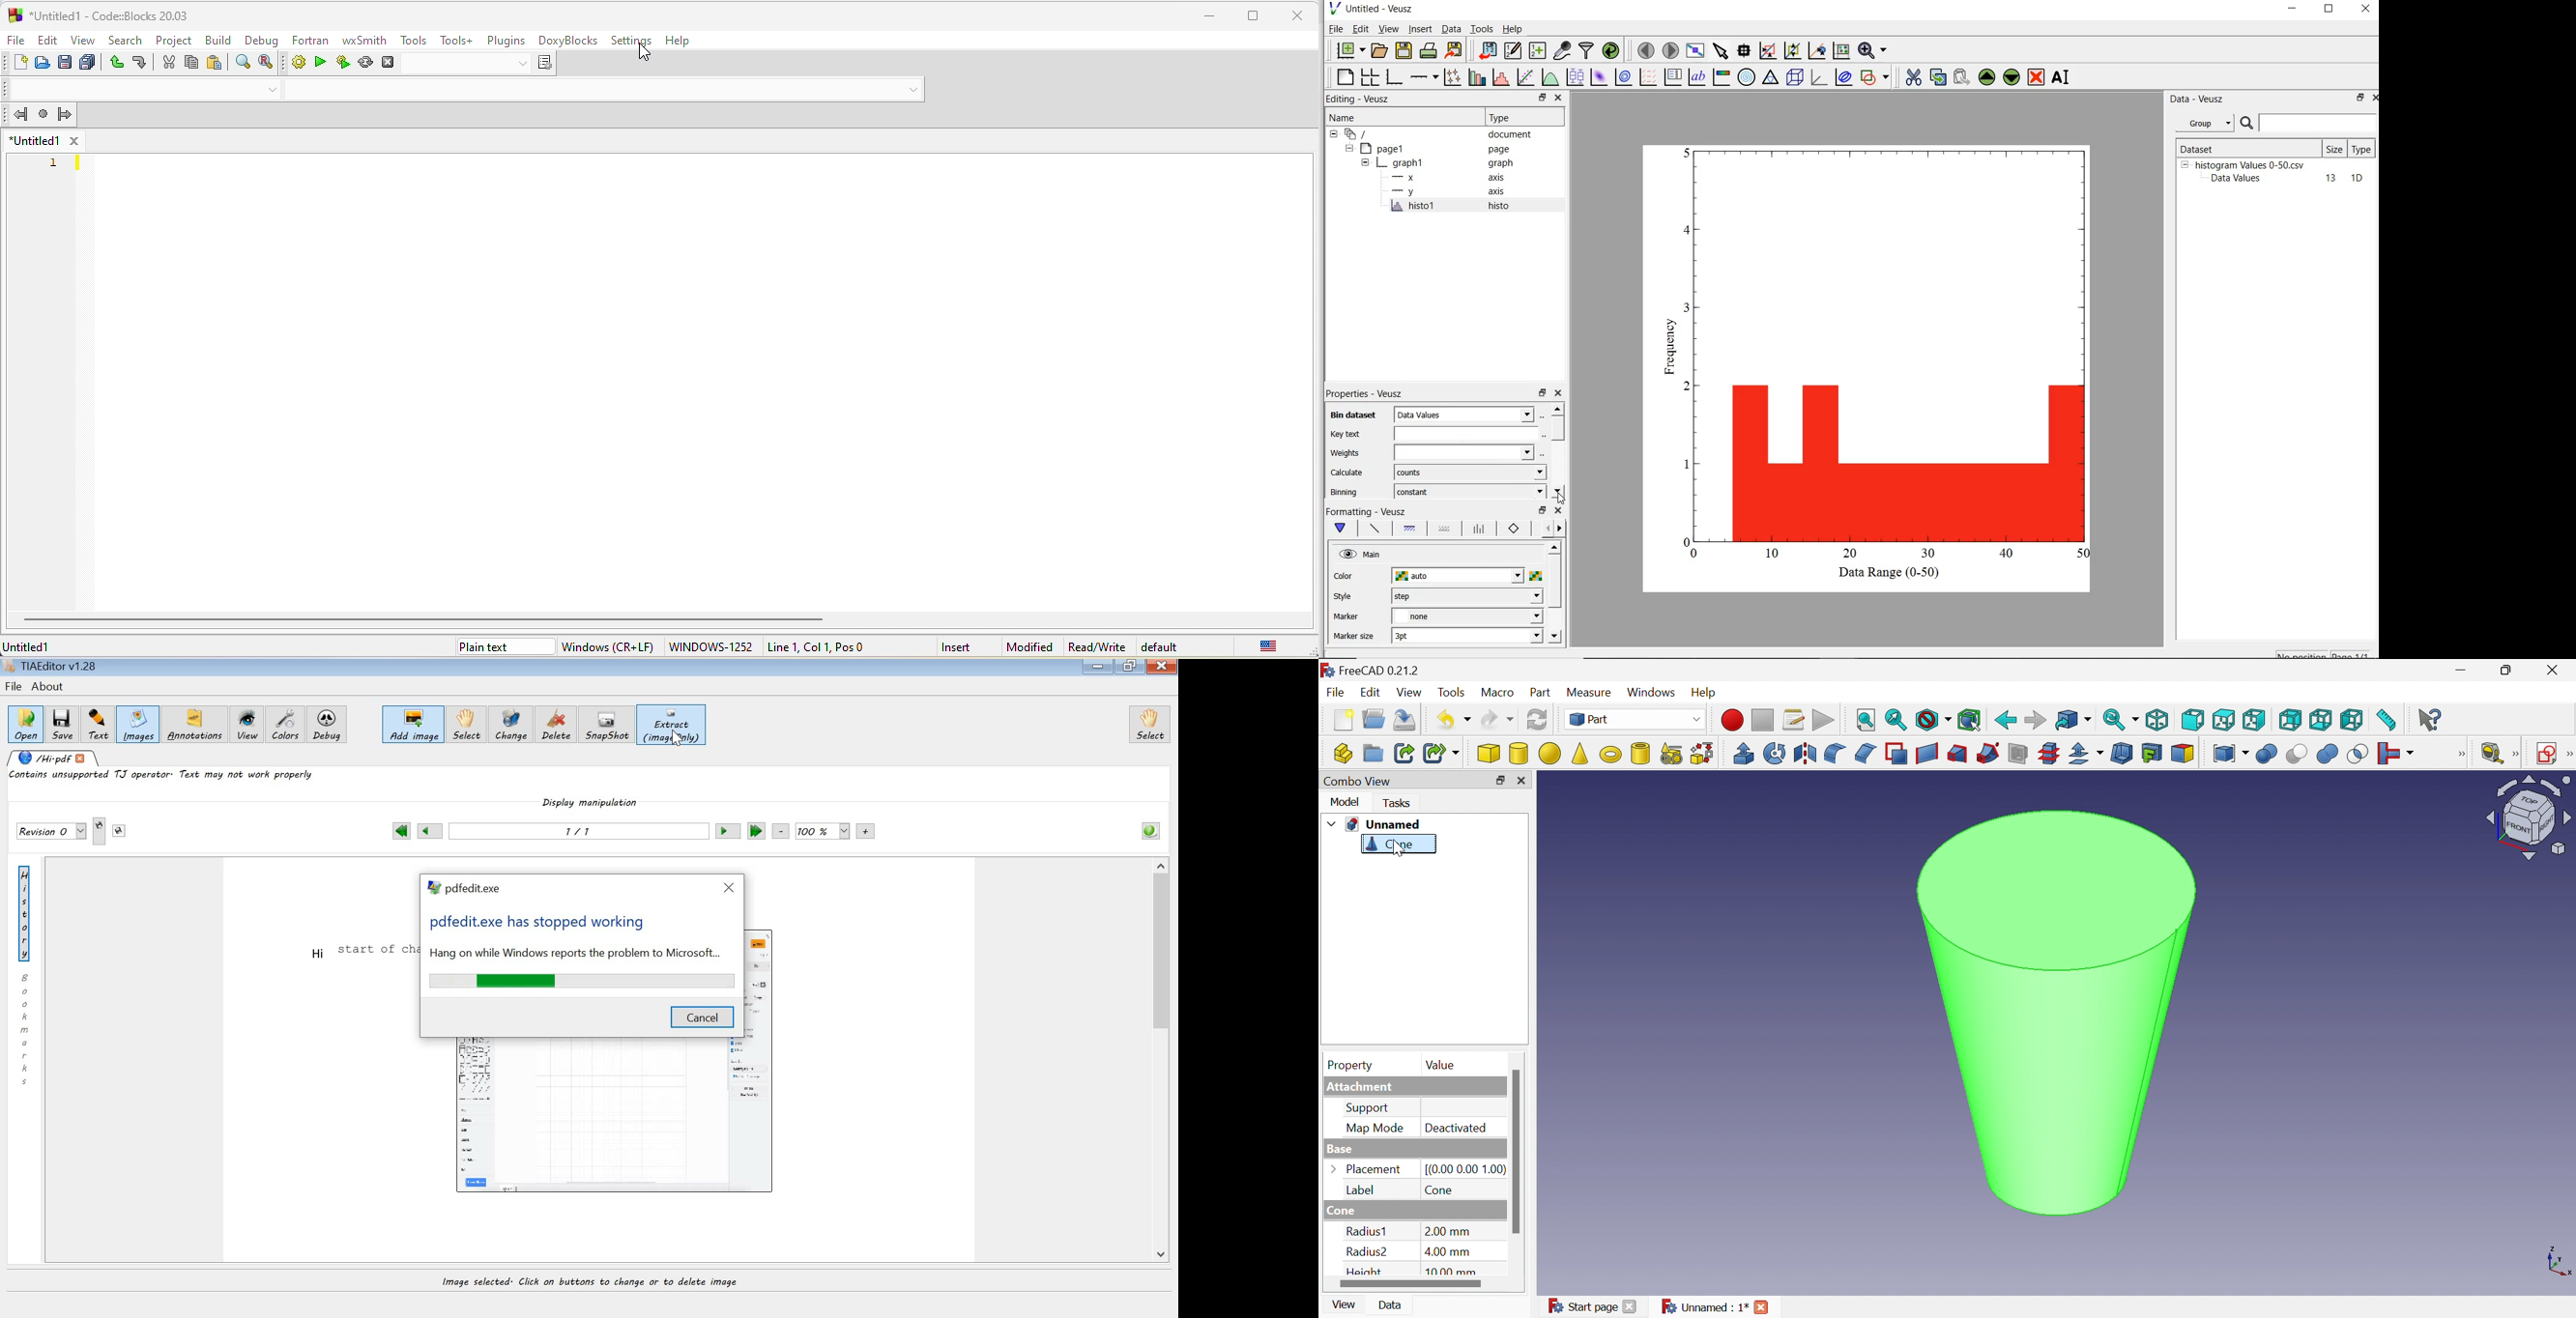 This screenshot has height=1344, width=2576. I want to click on file, so click(1335, 28).